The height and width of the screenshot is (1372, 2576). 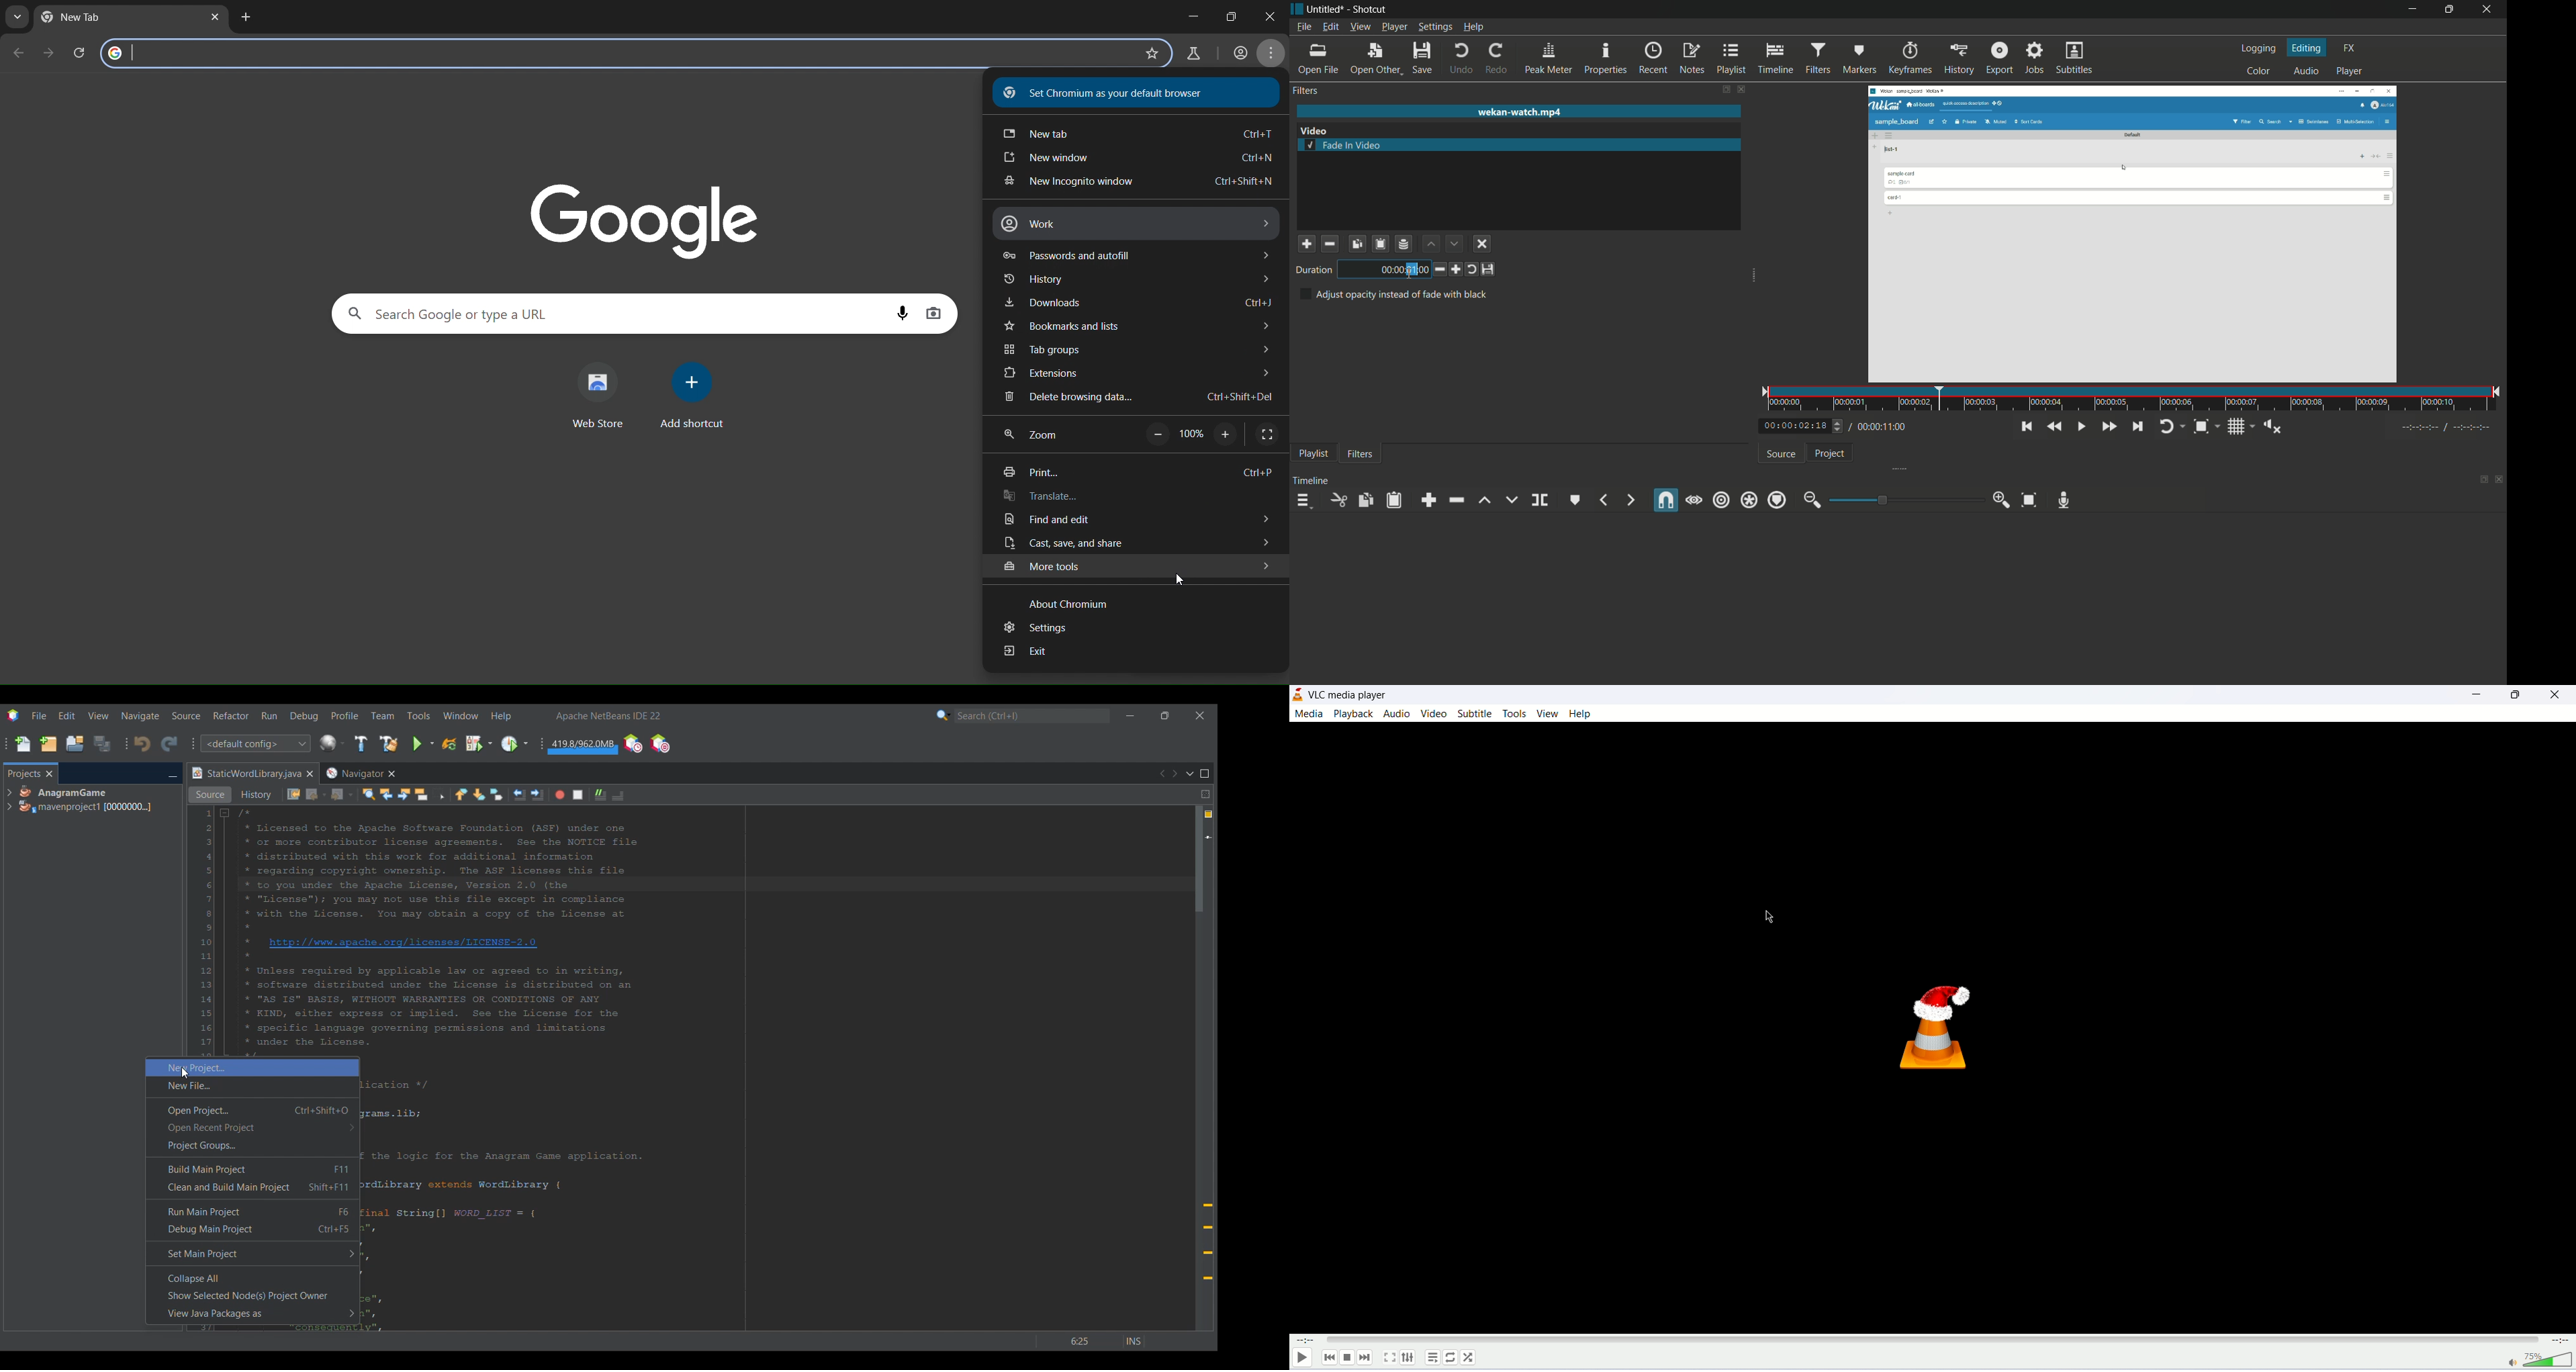 I want to click on recent, so click(x=1653, y=59).